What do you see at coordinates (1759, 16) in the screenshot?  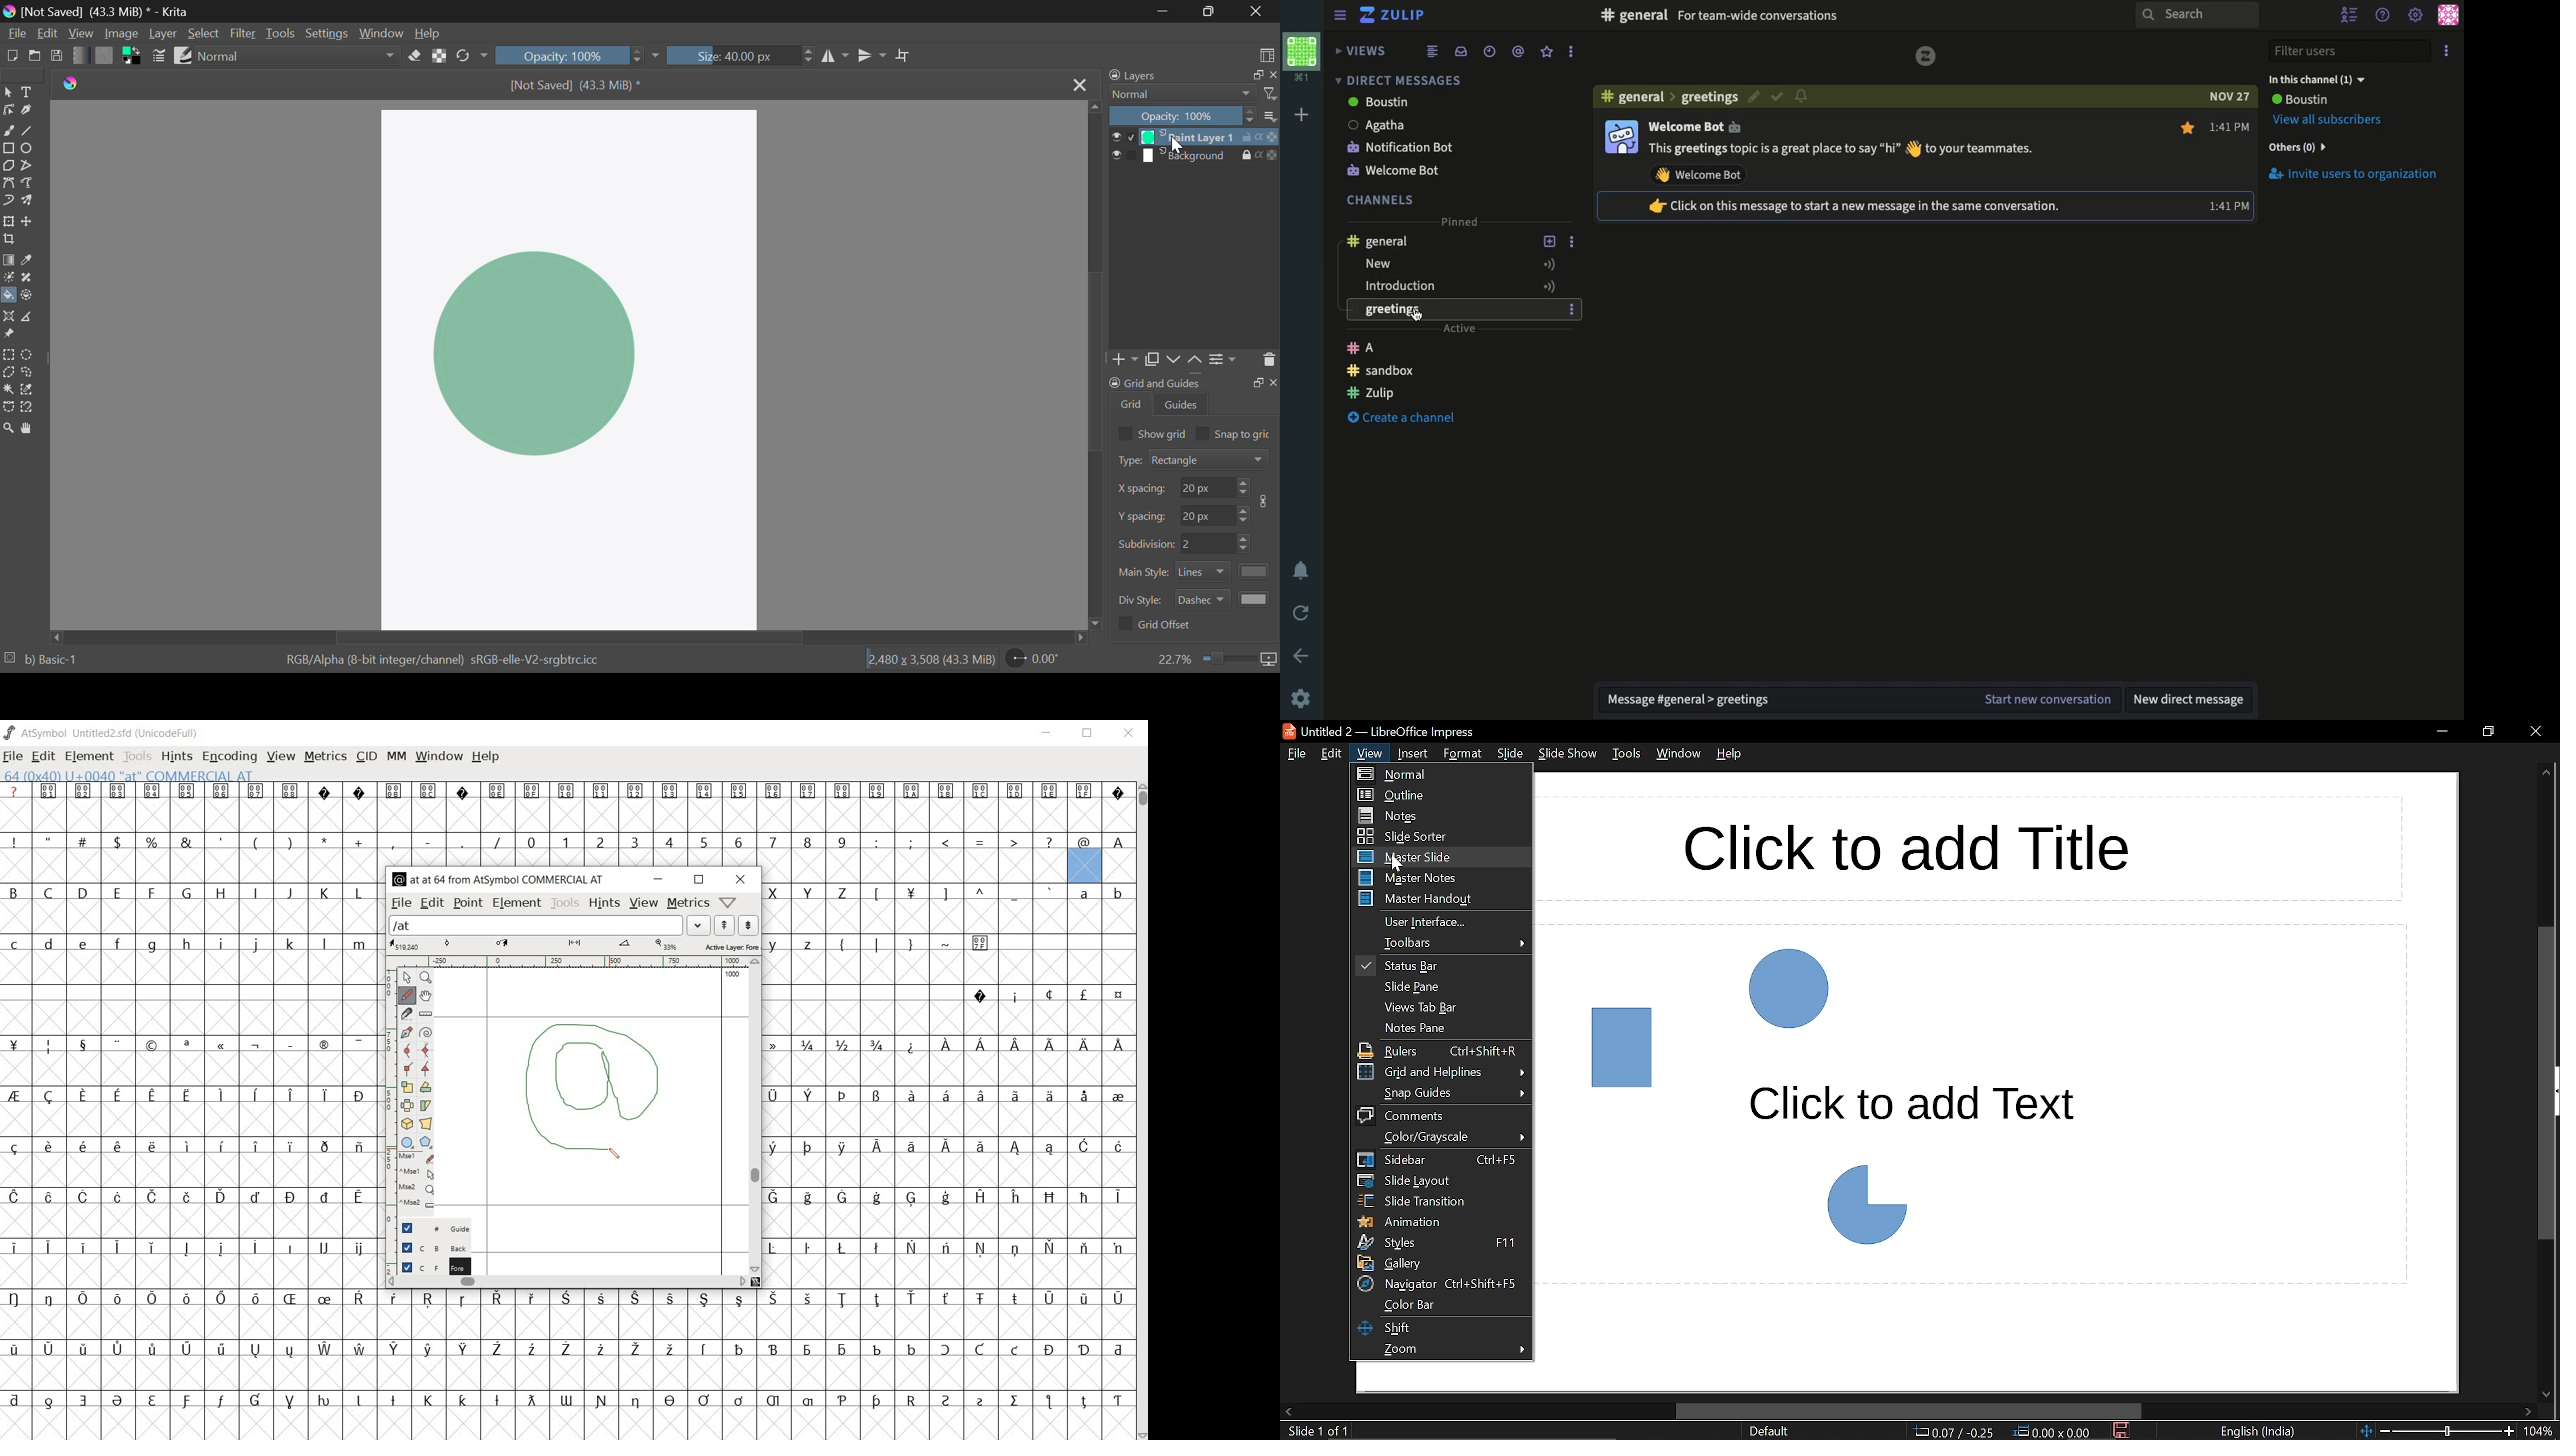 I see `For team wide conversations` at bounding box center [1759, 16].